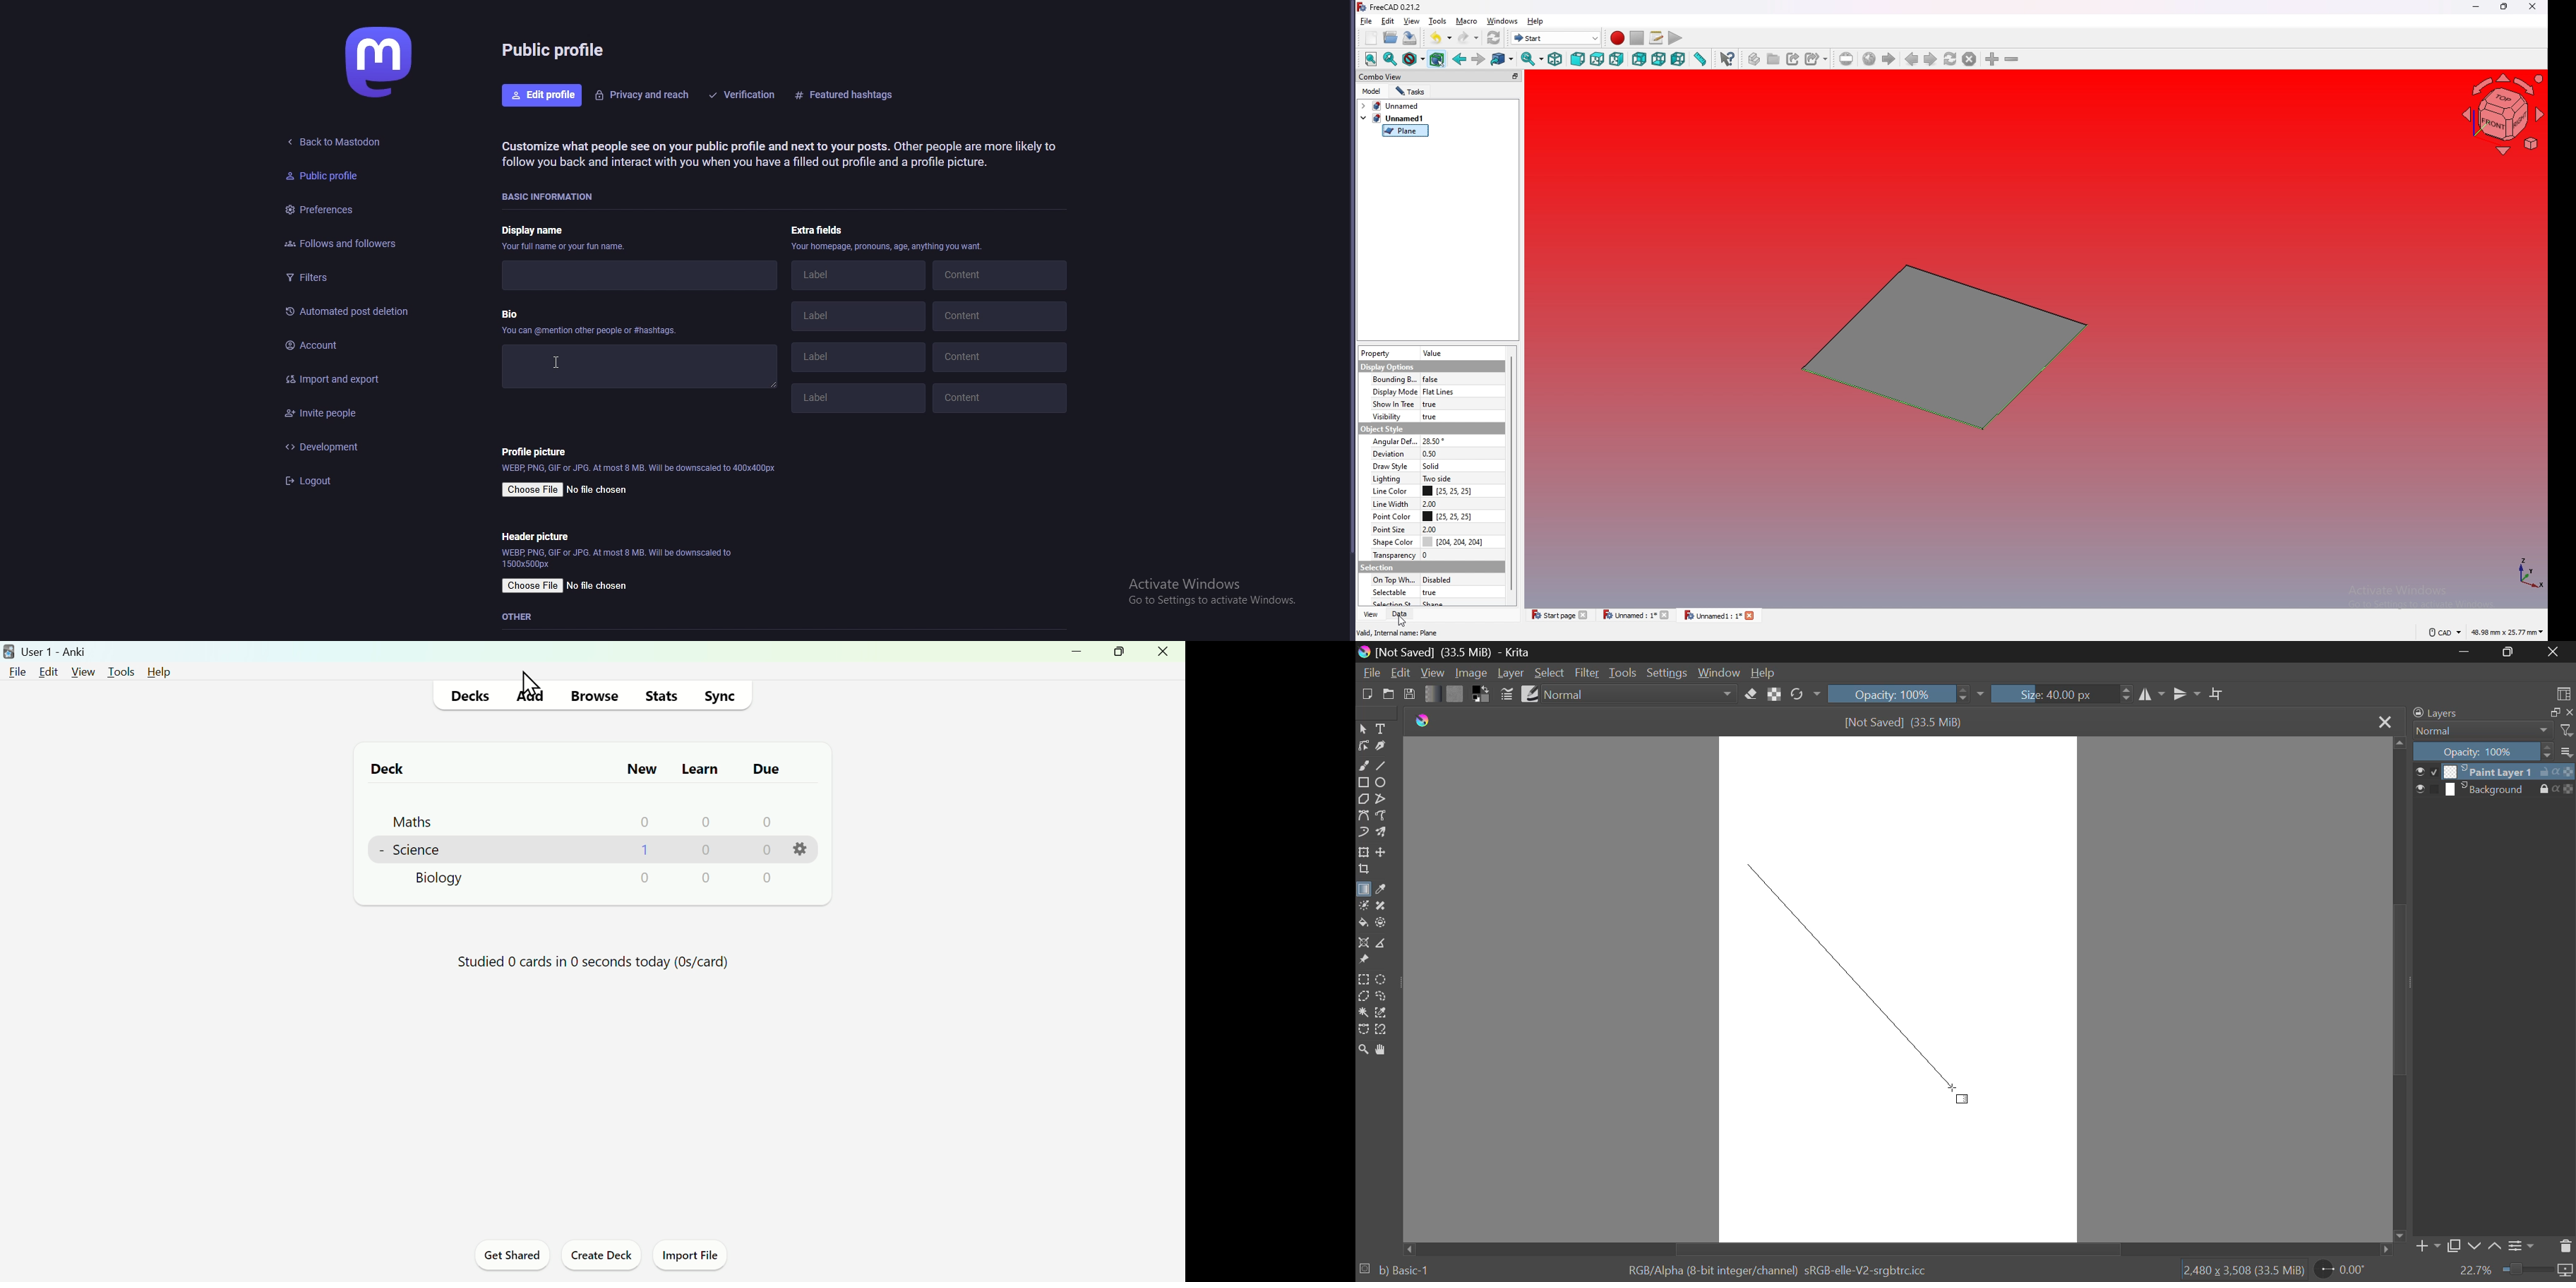 The height and width of the screenshot is (1288, 2576). Describe the element at coordinates (534, 537) in the screenshot. I see `header picture` at that location.